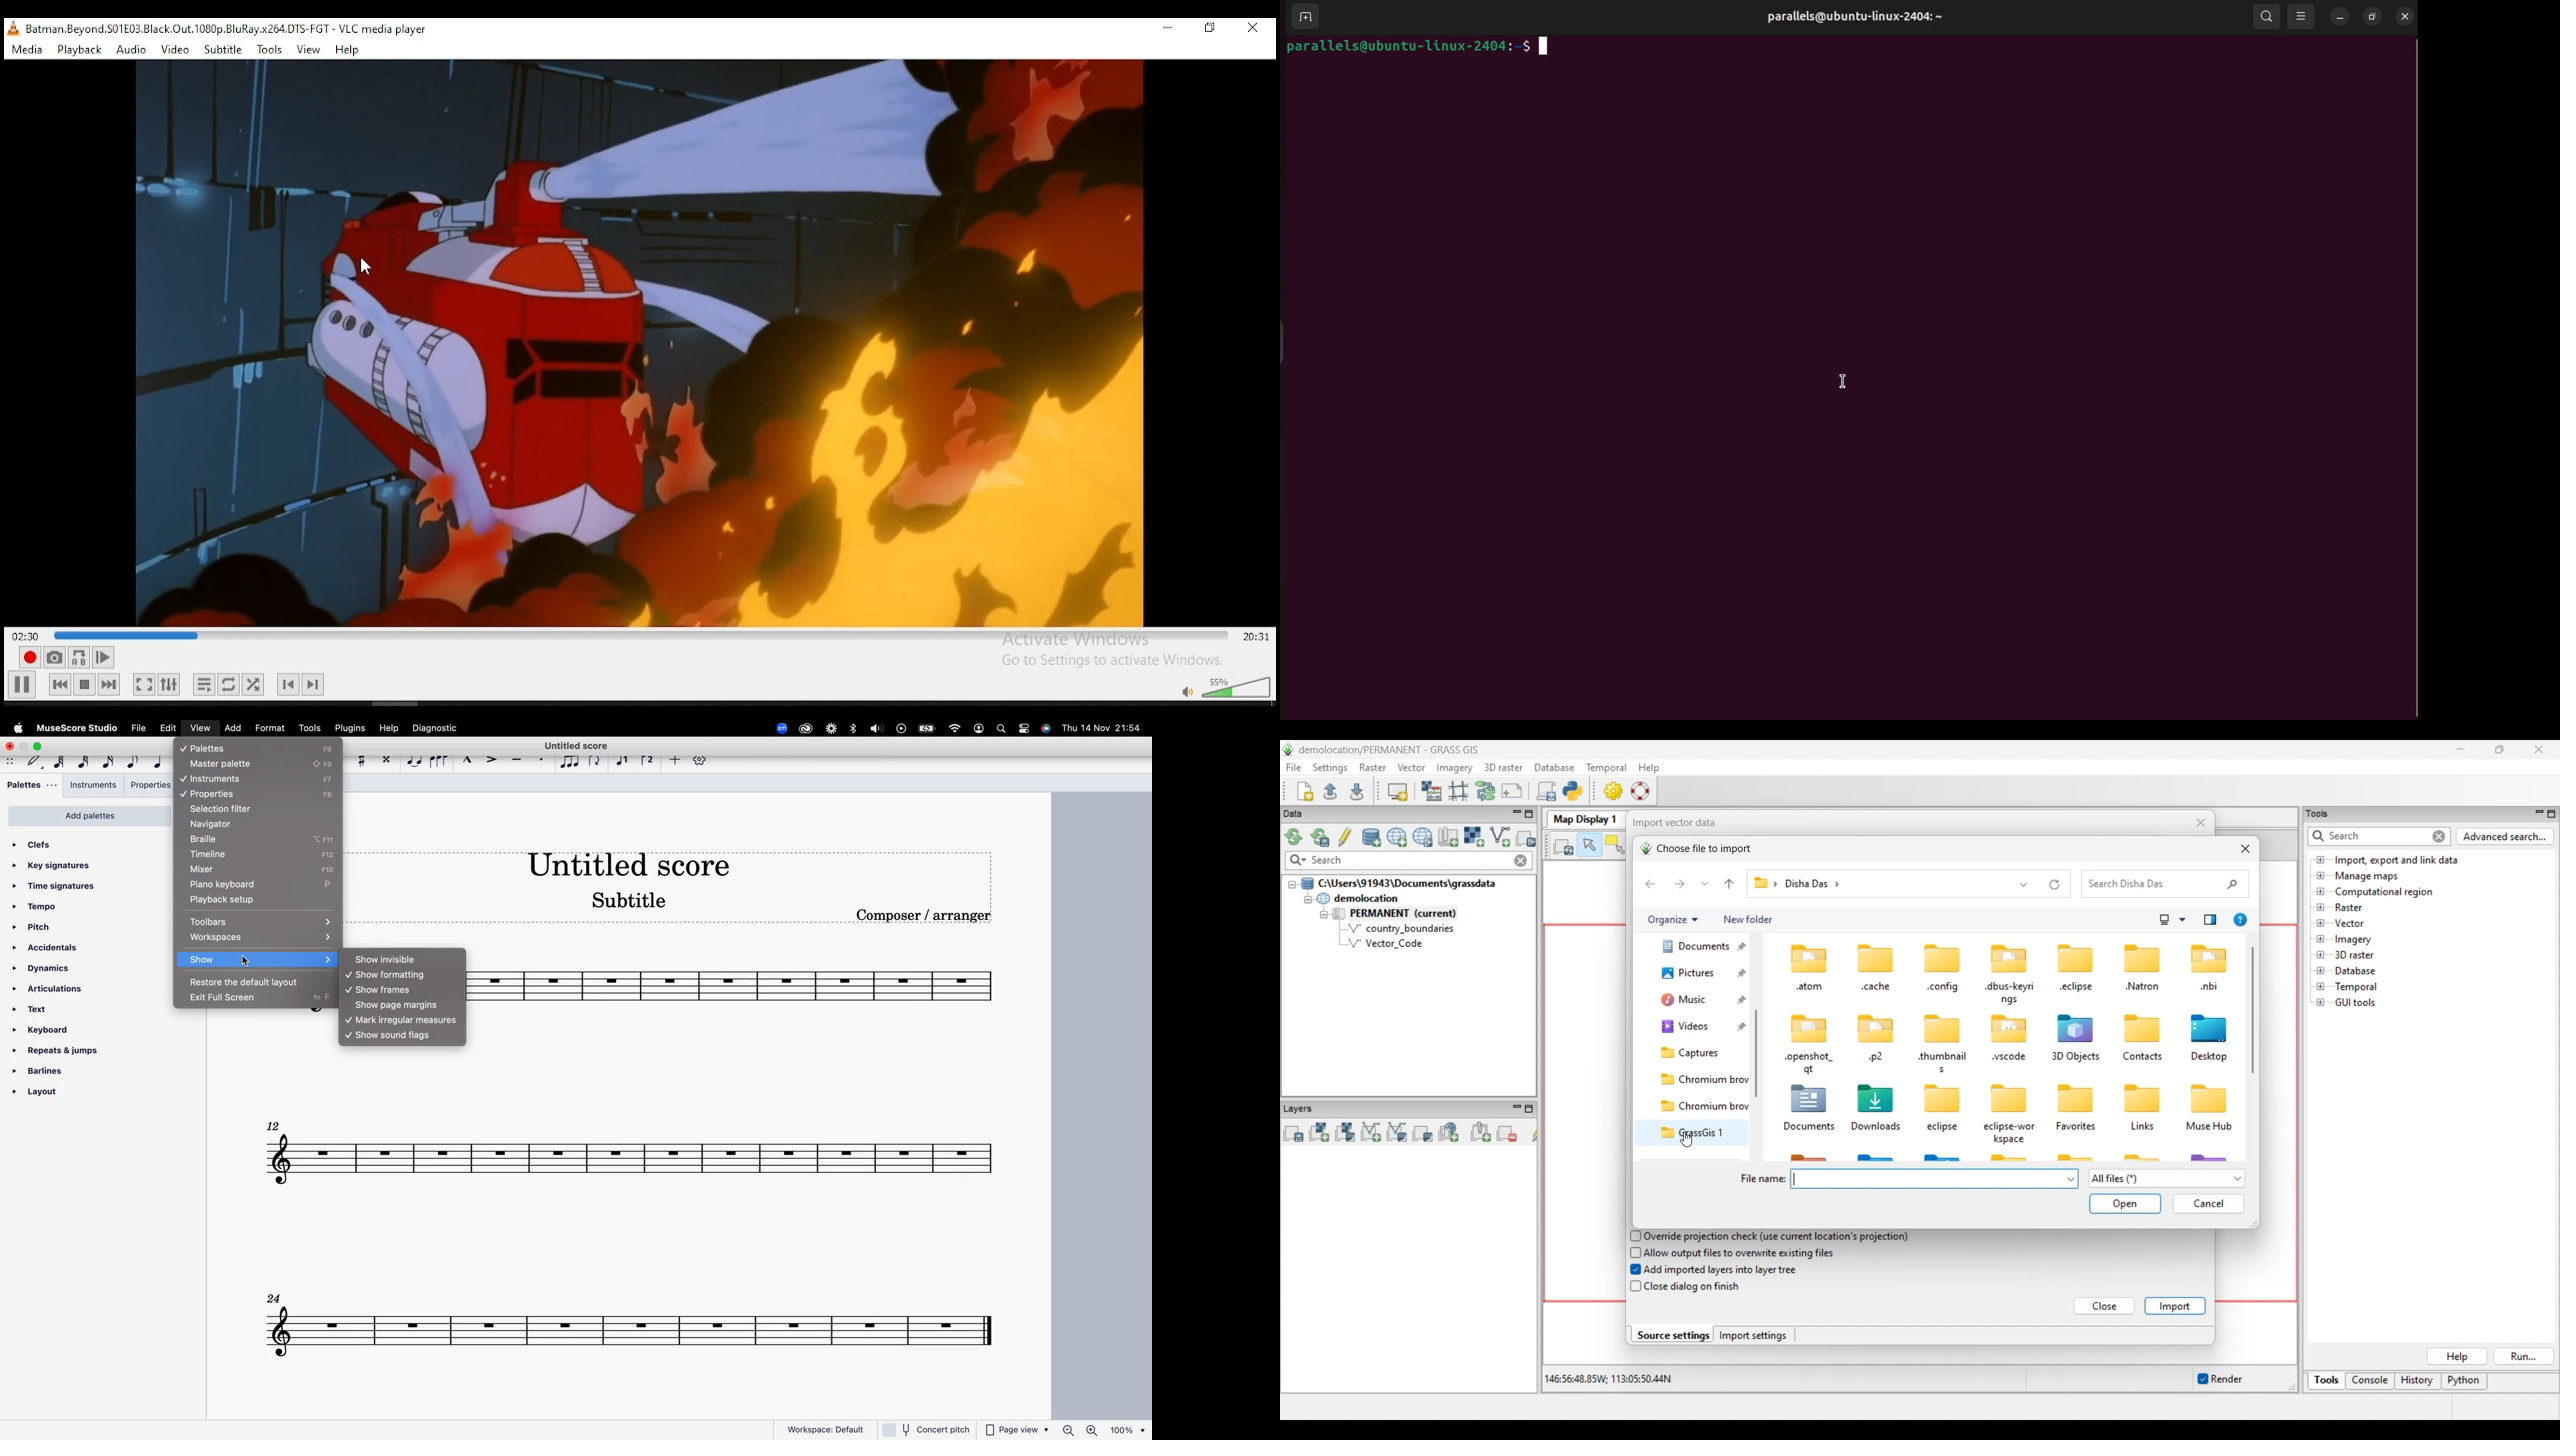 This screenshot has height=1456, width=2576. I want to click on toolbars, so click(261, 921).